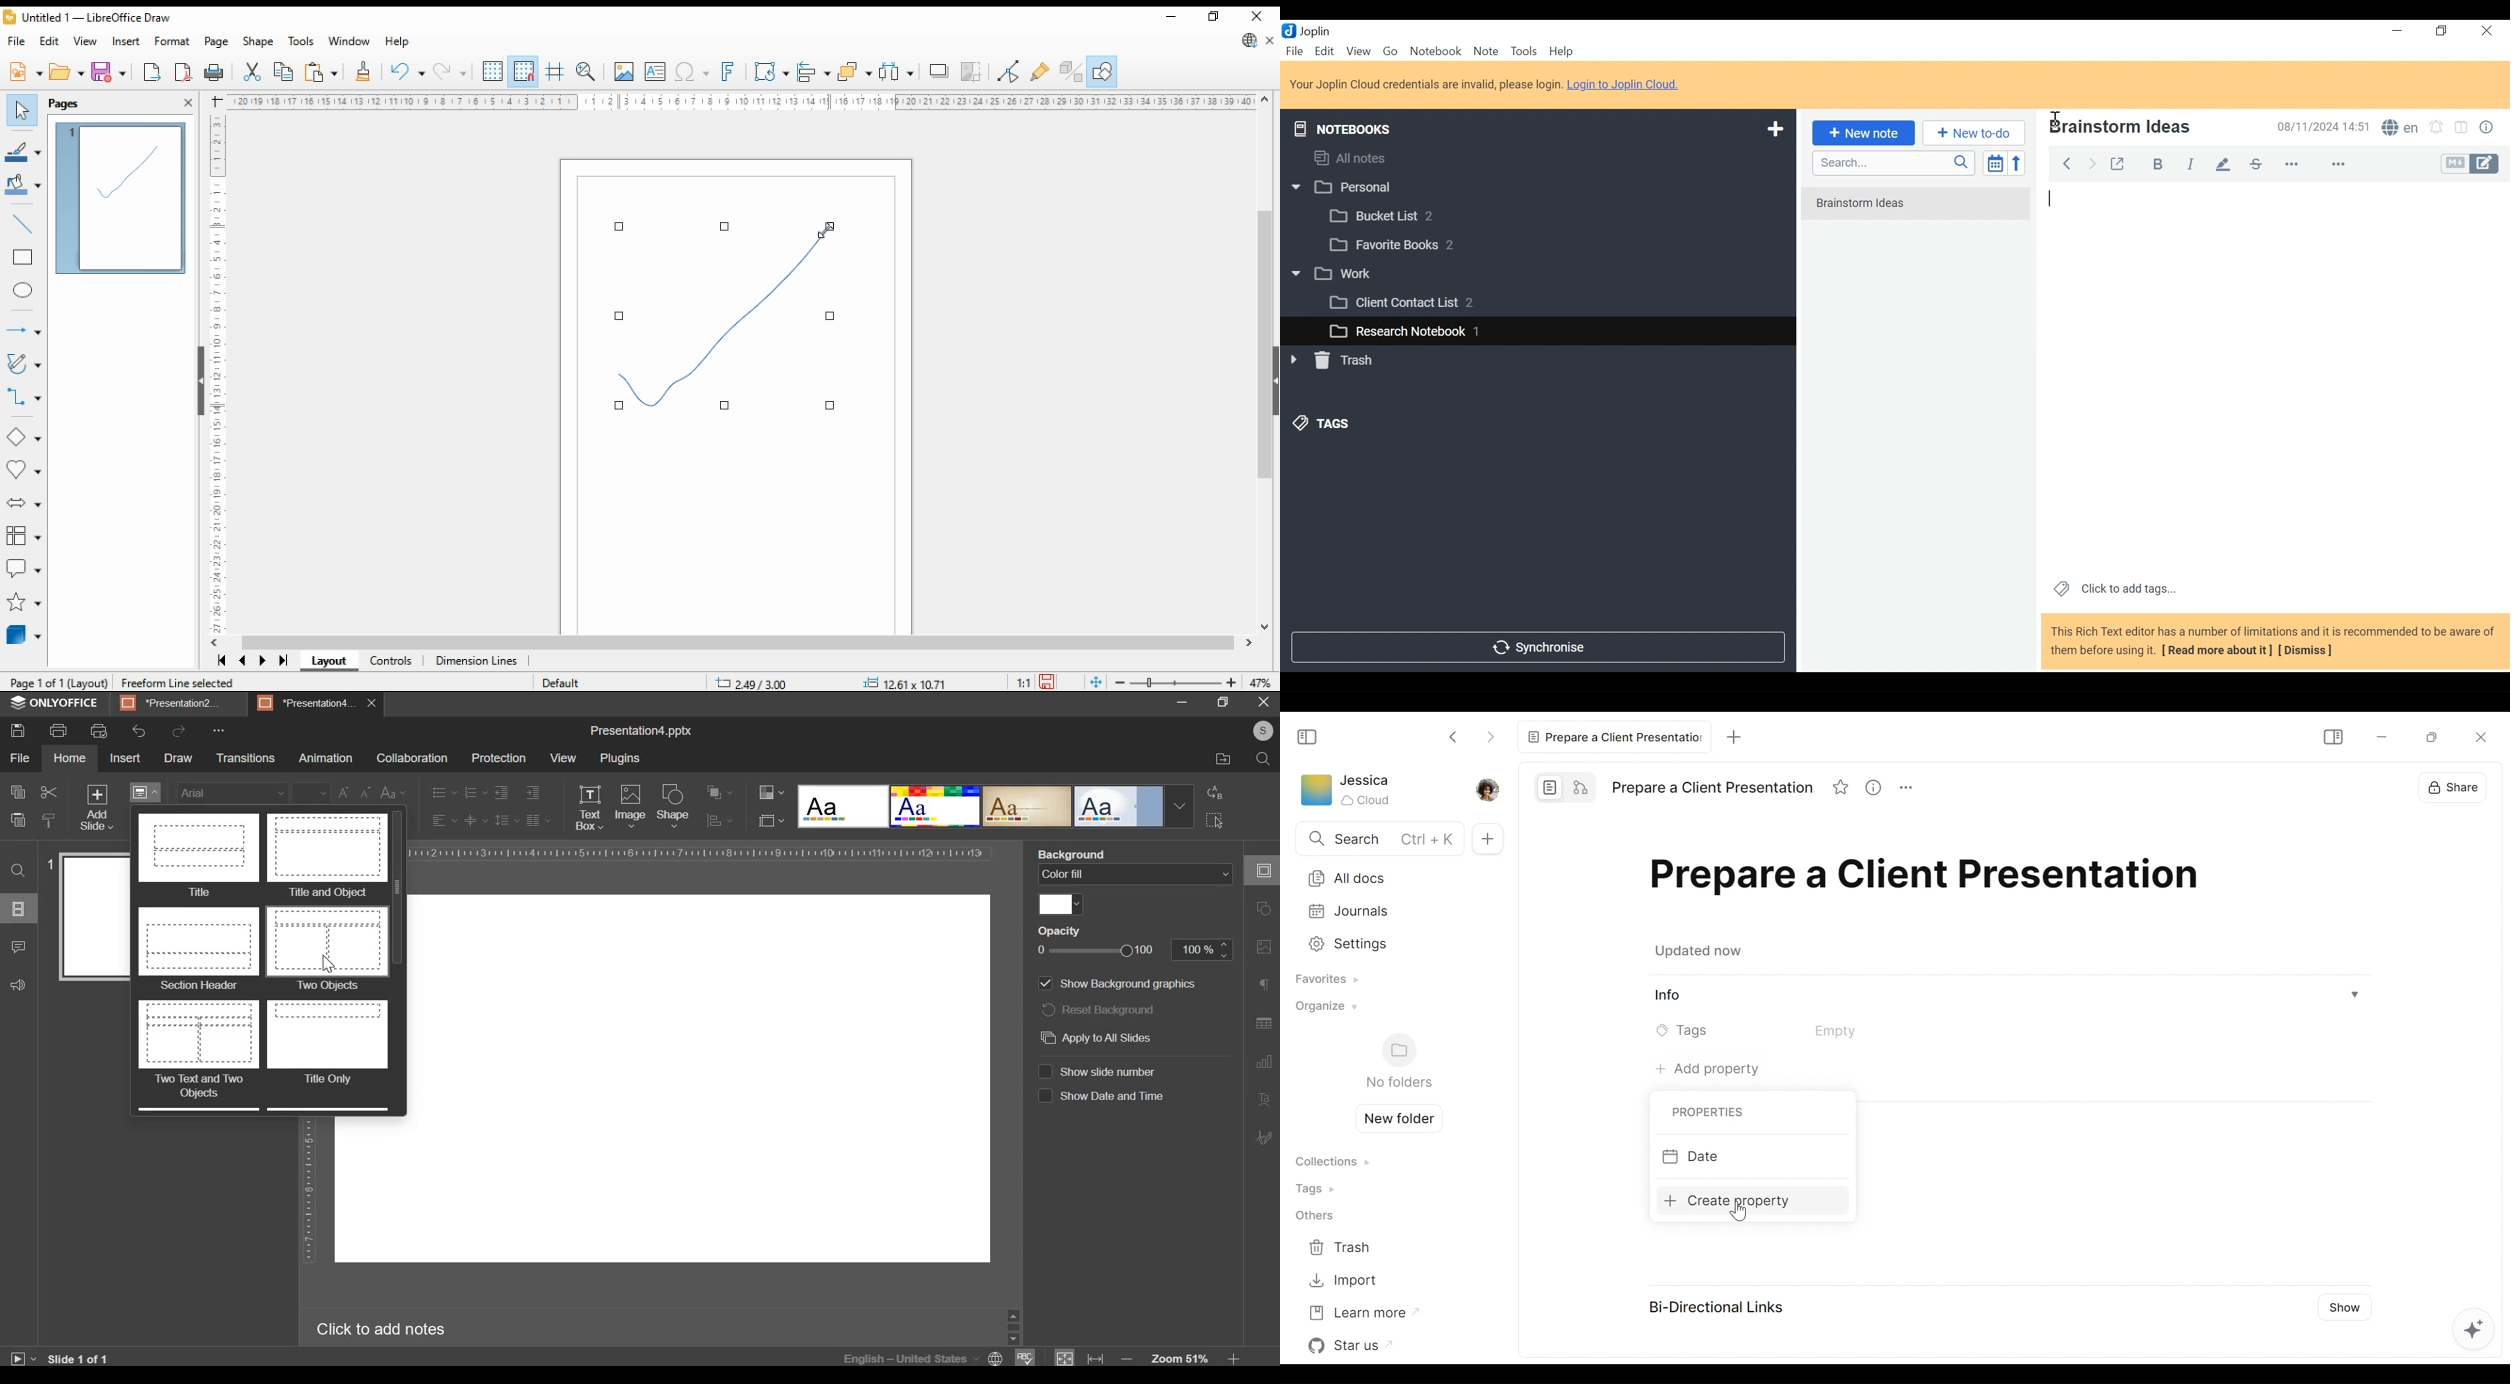  I want to click on Others, so click(1314, 1217).